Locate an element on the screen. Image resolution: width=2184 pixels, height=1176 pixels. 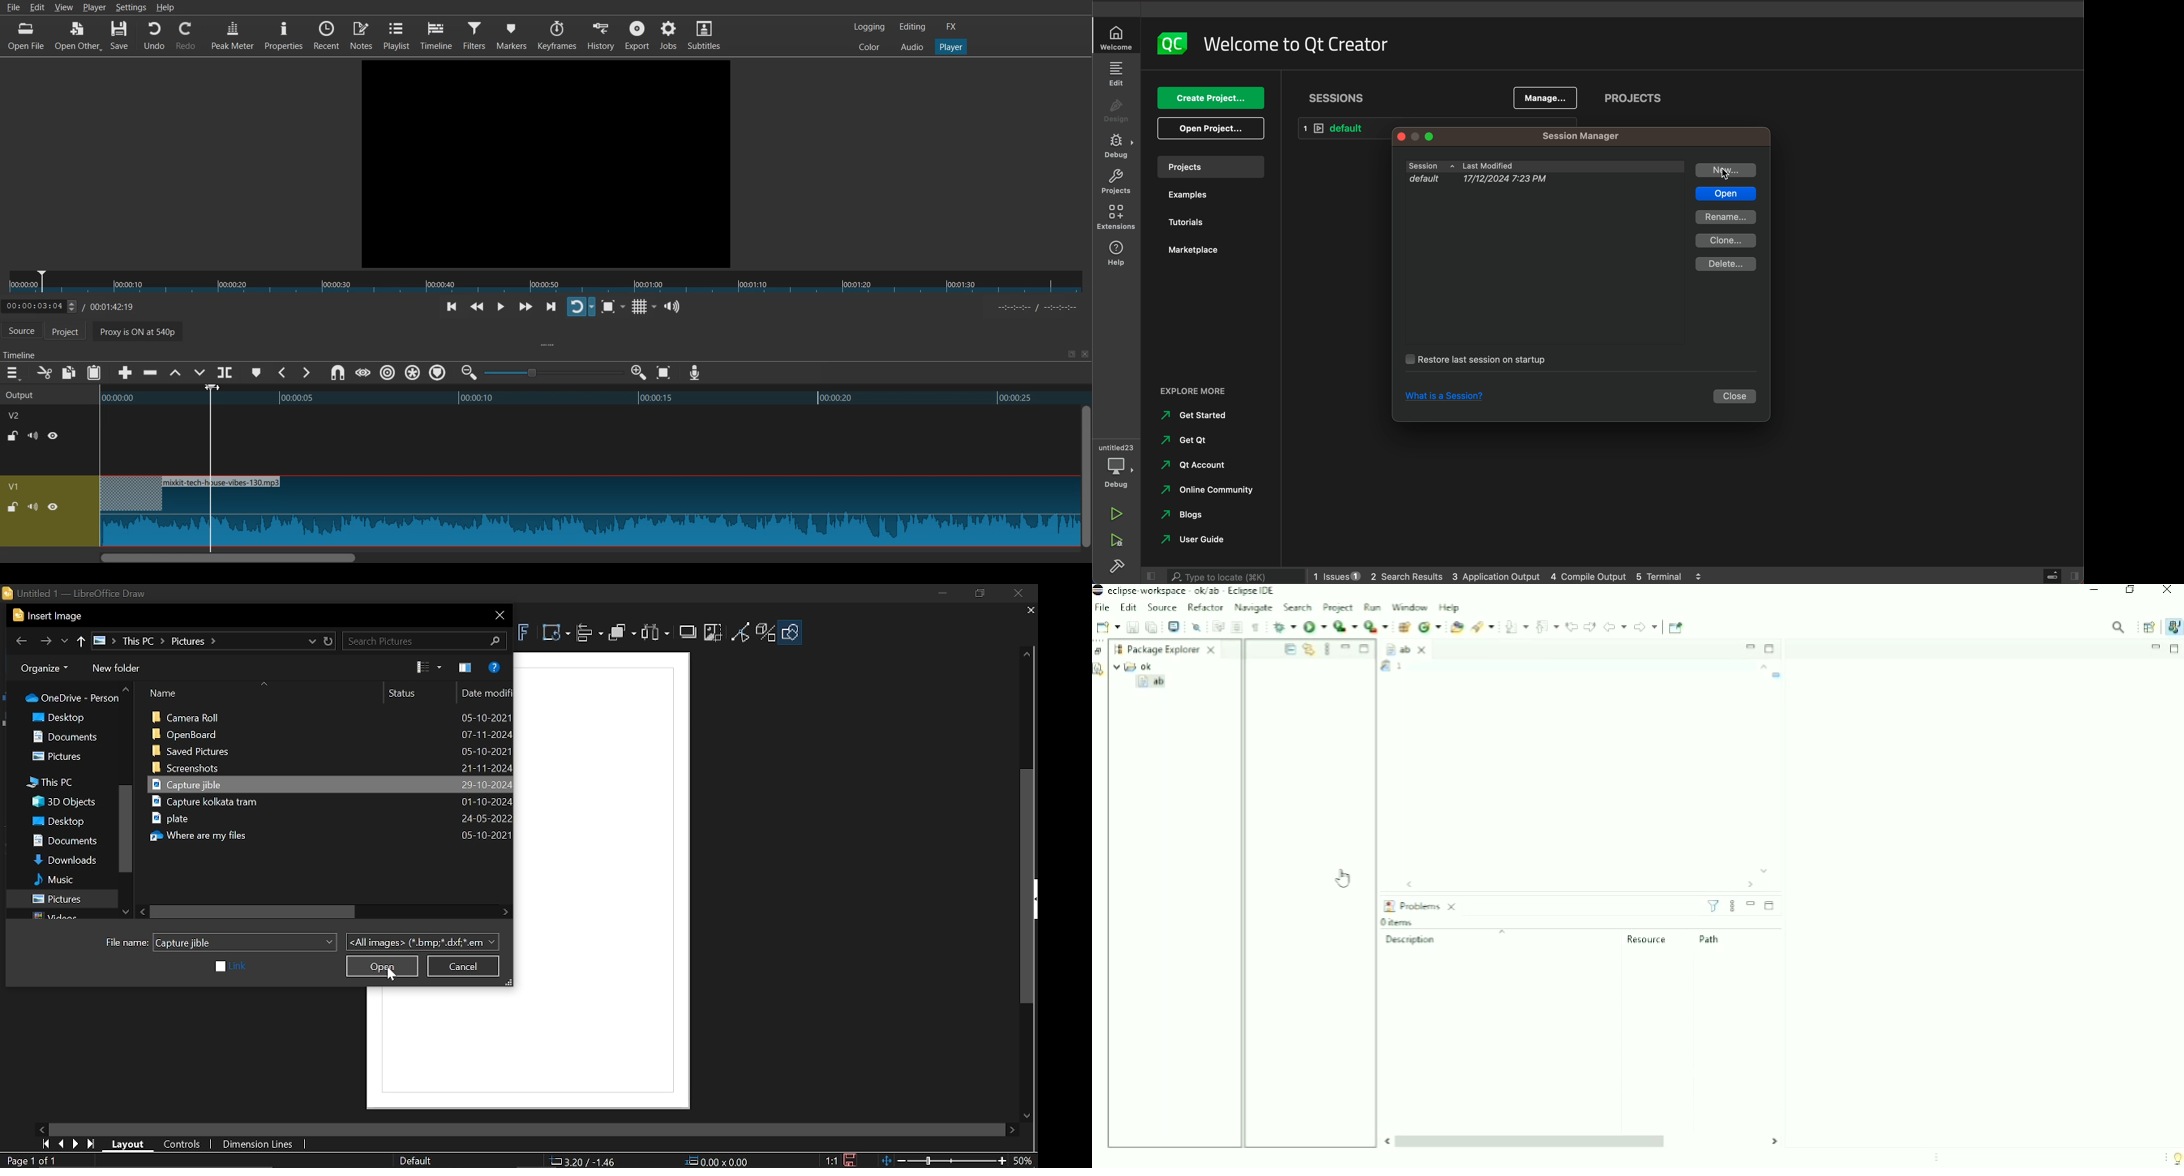
Open File is located at coordinates (27, 36).